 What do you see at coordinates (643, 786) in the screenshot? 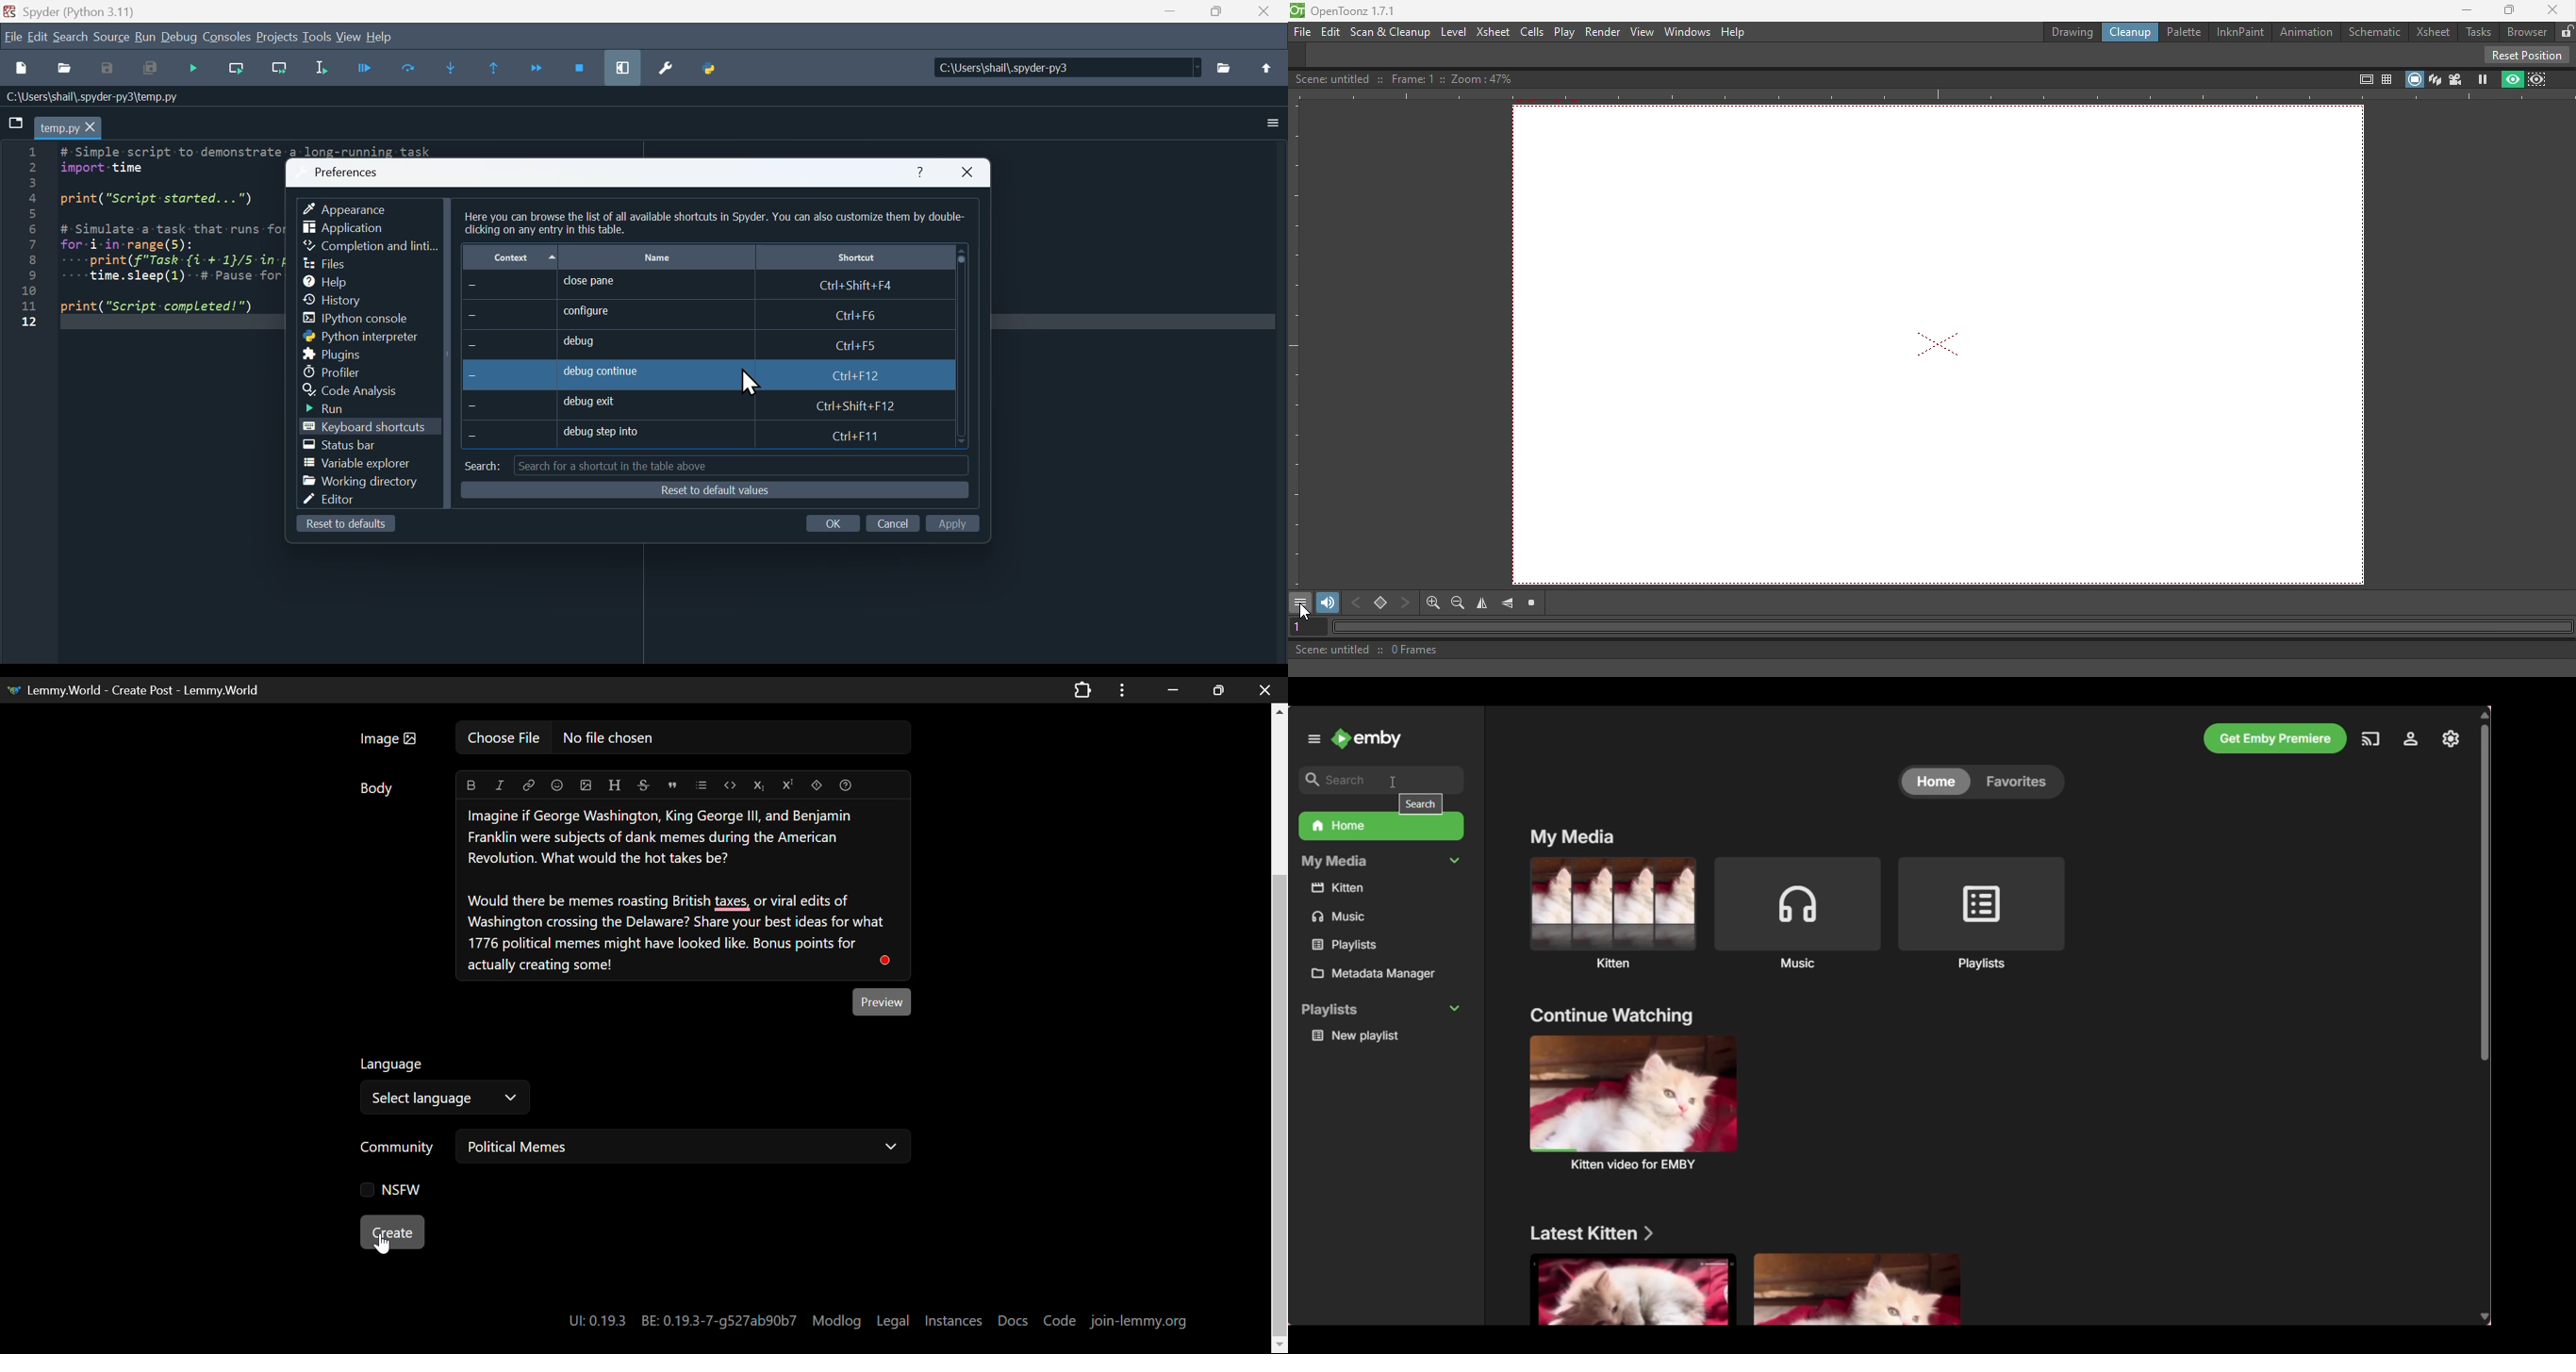
I see `Strikethrough` at bounding box center [643, 786].